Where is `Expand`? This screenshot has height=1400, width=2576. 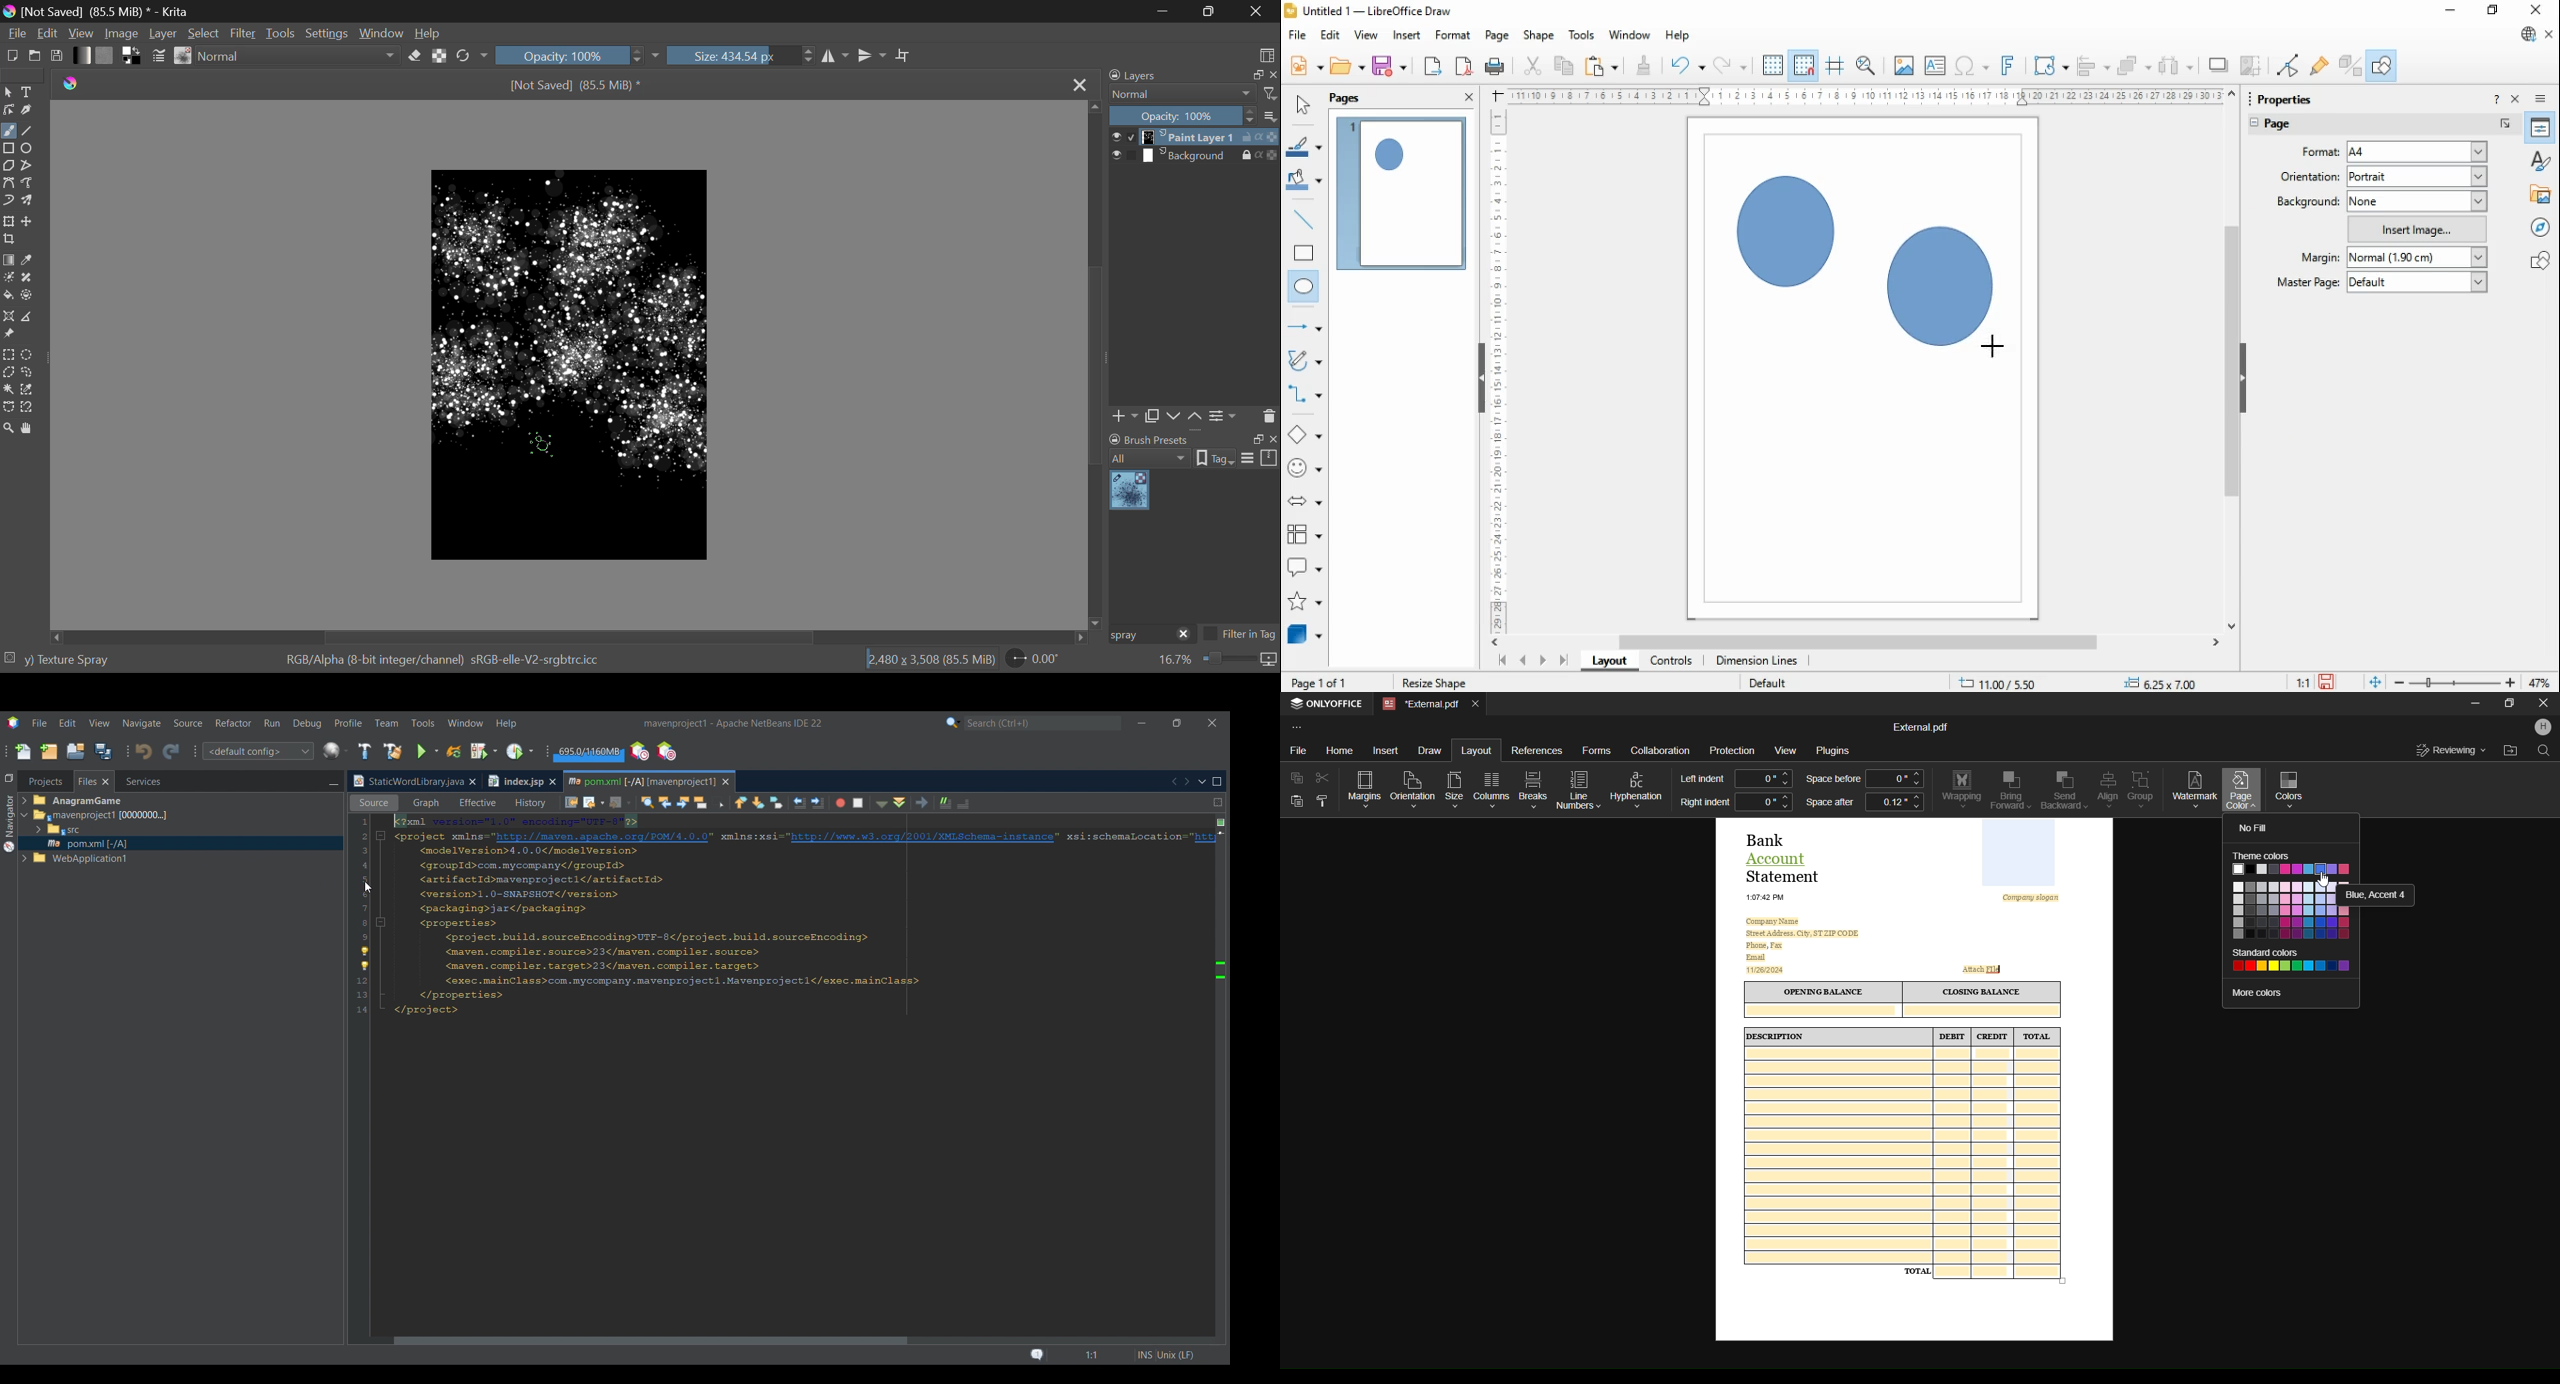
Expand is located at coordinates (26, 832).